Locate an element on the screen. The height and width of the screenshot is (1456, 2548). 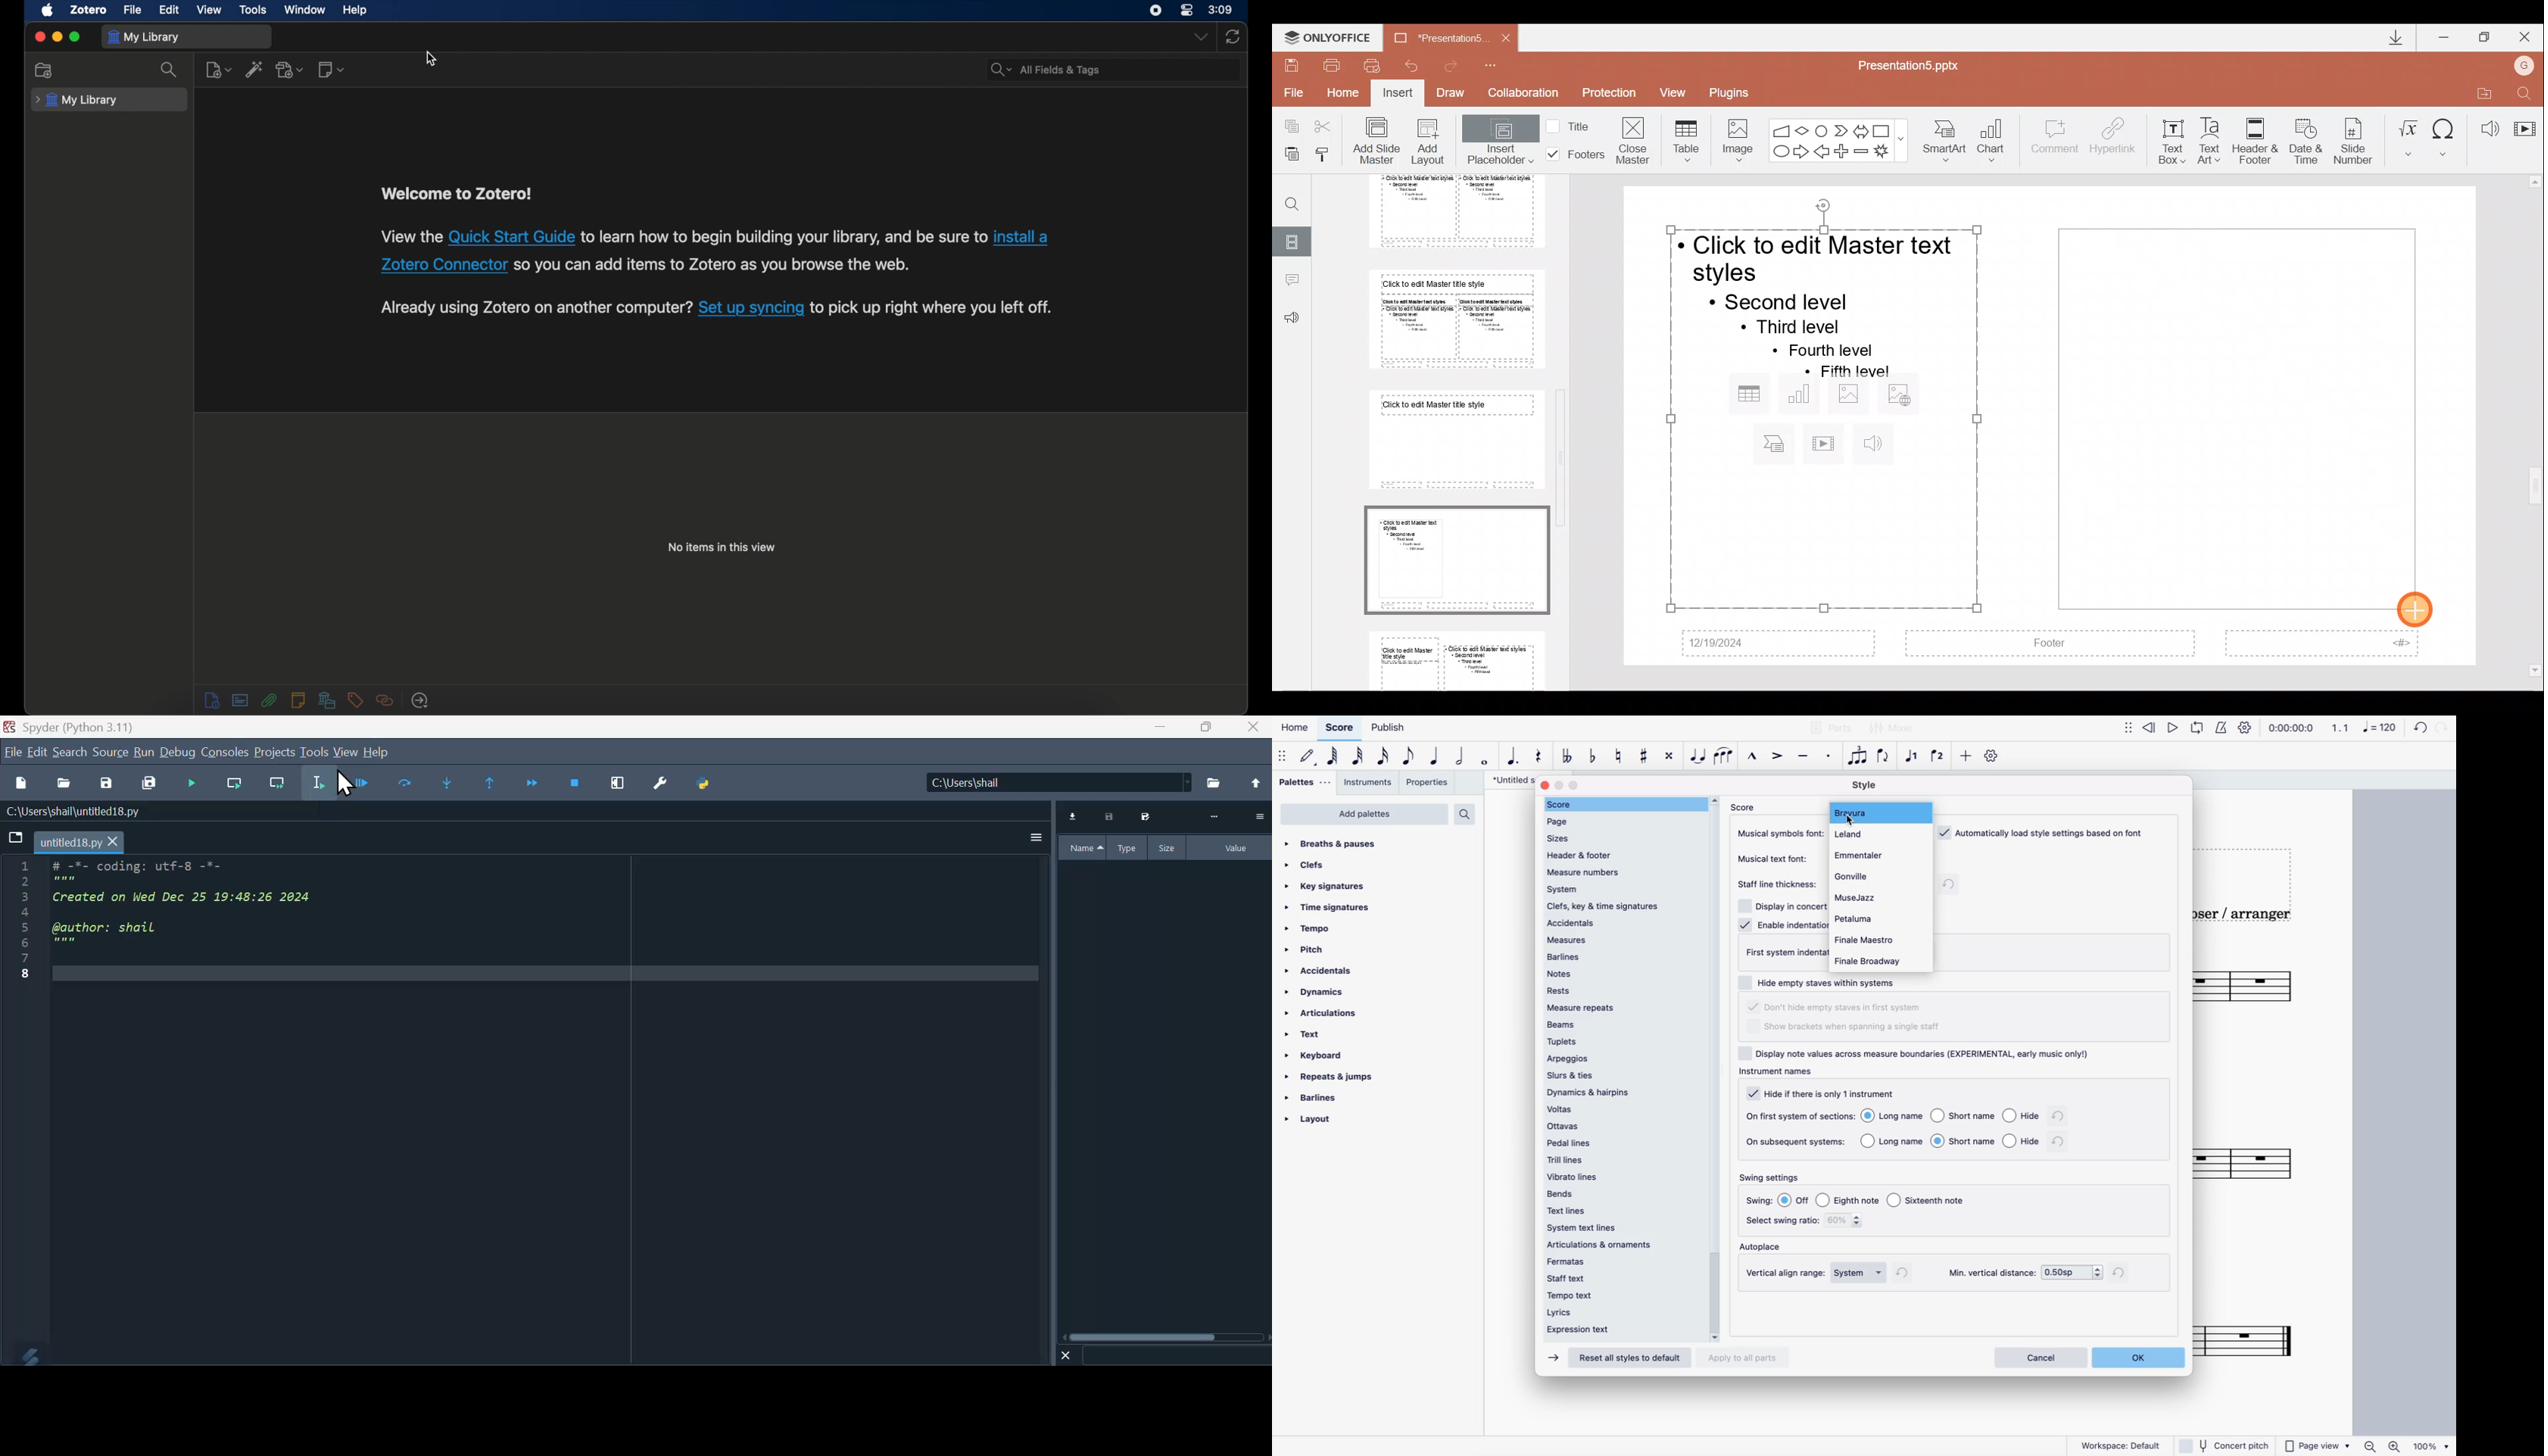
flip direction is located at coordinates (1887, 759).